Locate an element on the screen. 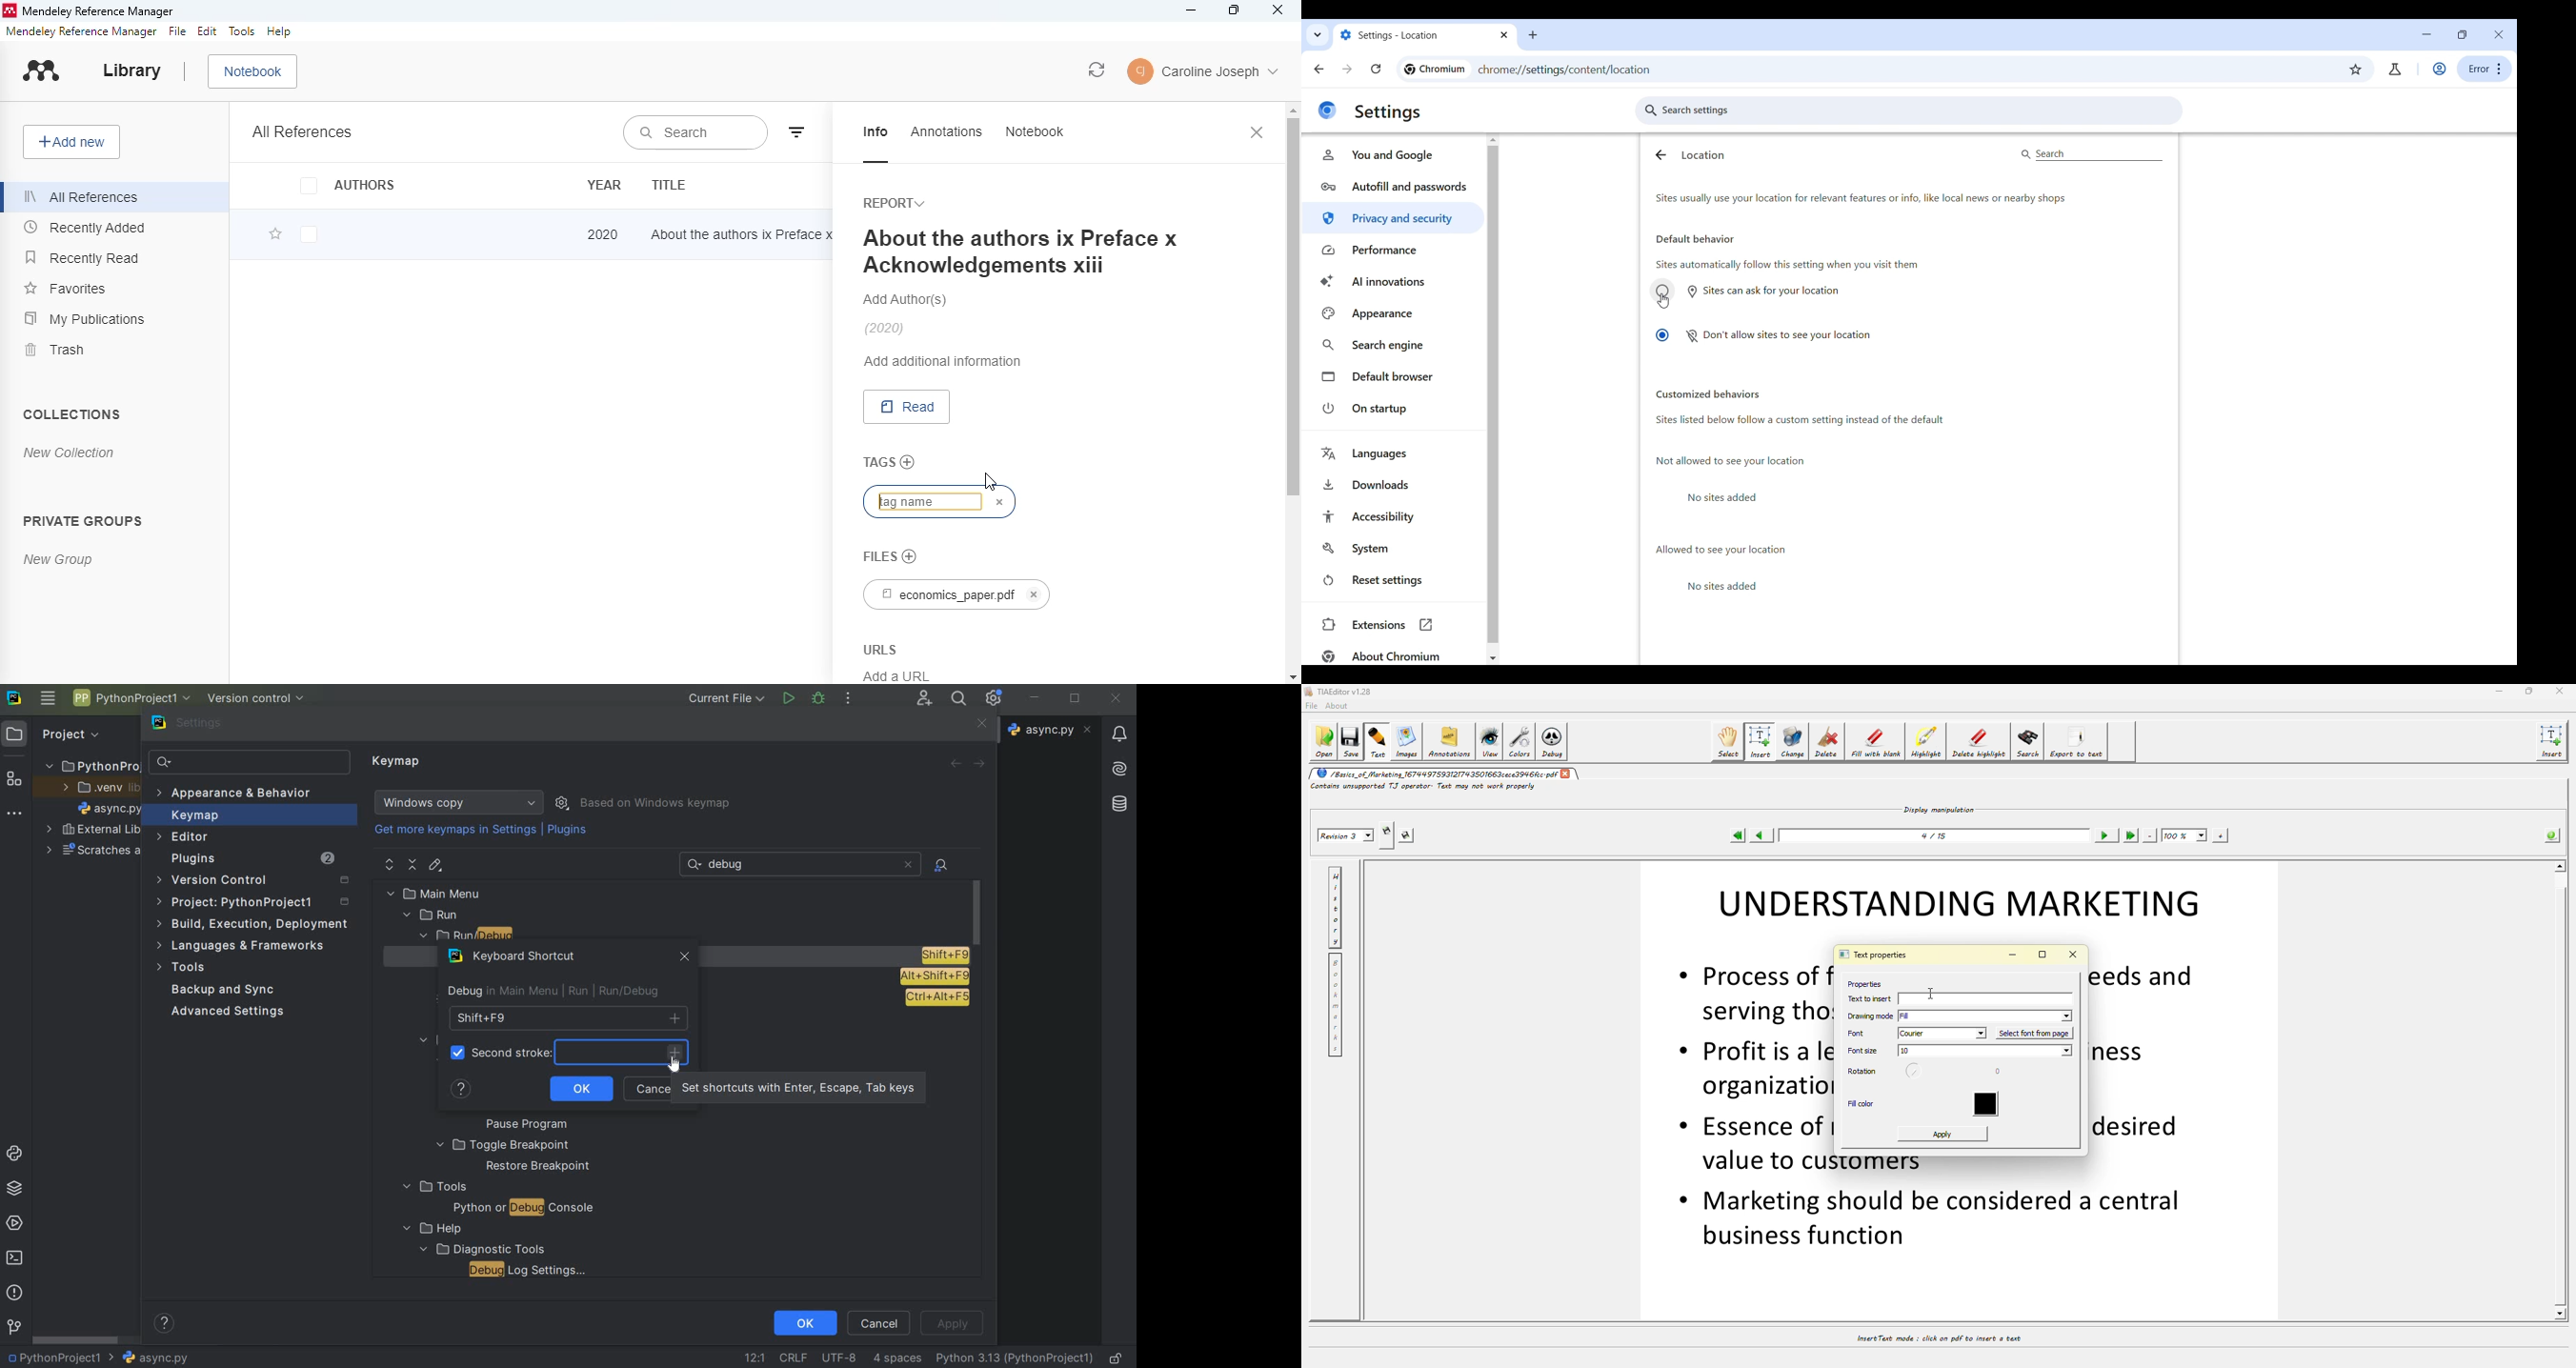 Image resolution: width=2576 pixels, height=1372 pixels. add this reference to favorites is located at coordinates (275, 234).